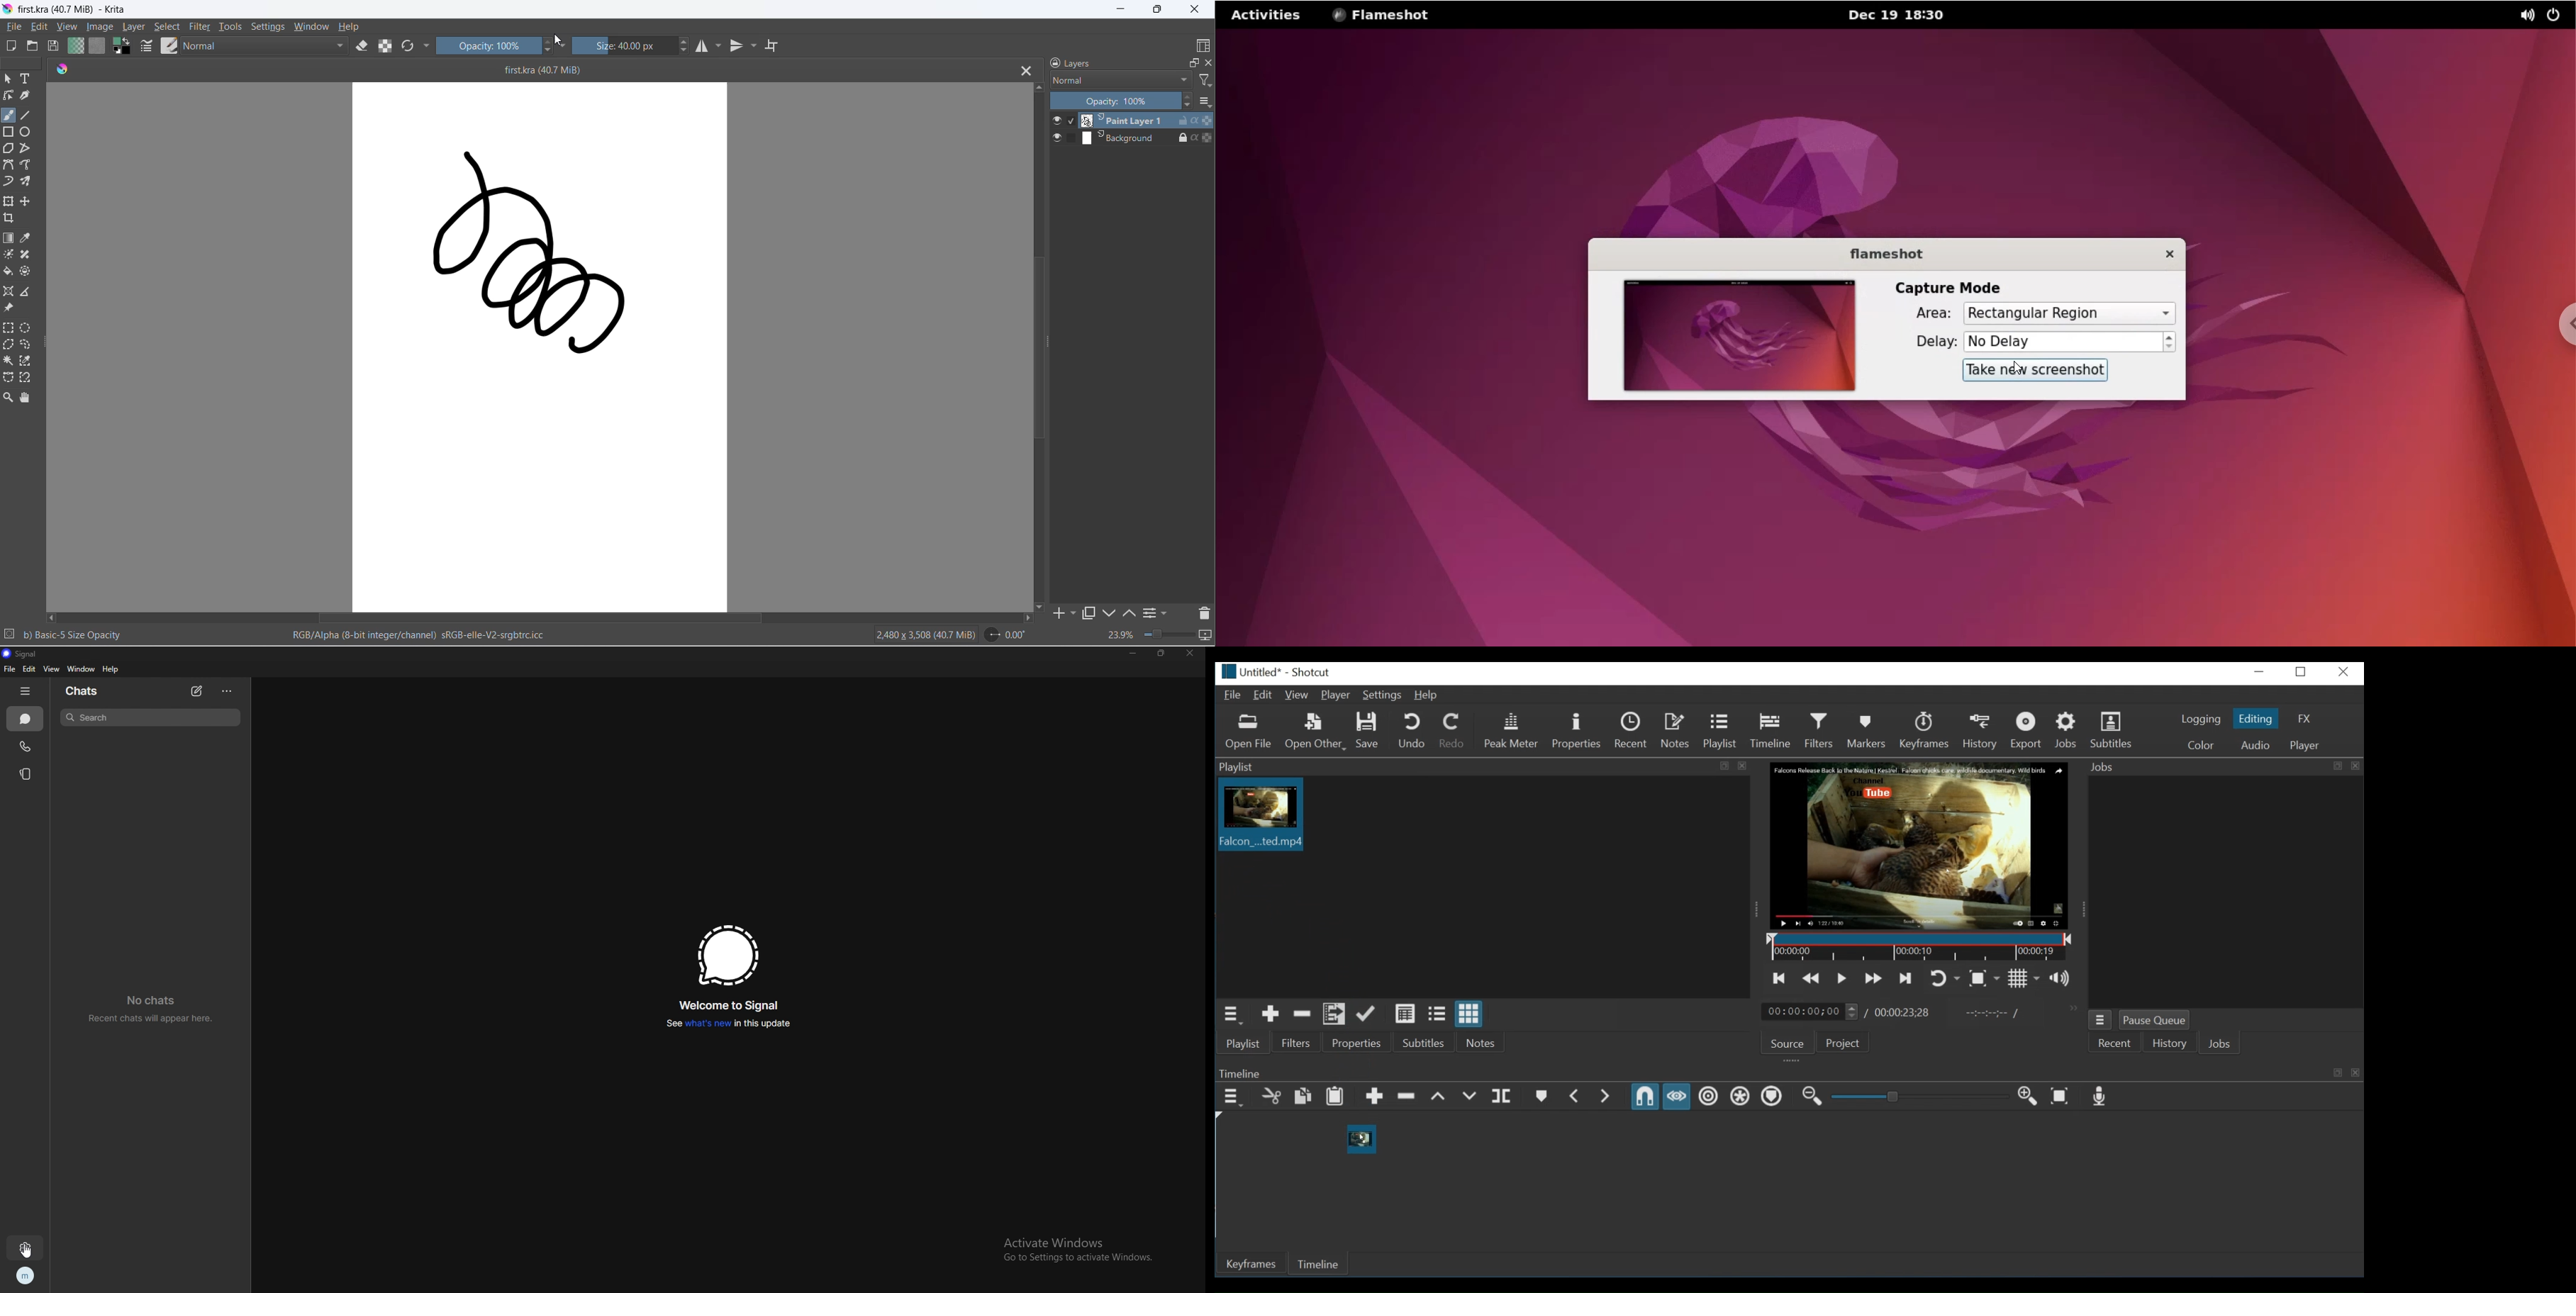  Describe the element at coordinates (2261, 672) in the screenshot. I see `Minimize` at that location.